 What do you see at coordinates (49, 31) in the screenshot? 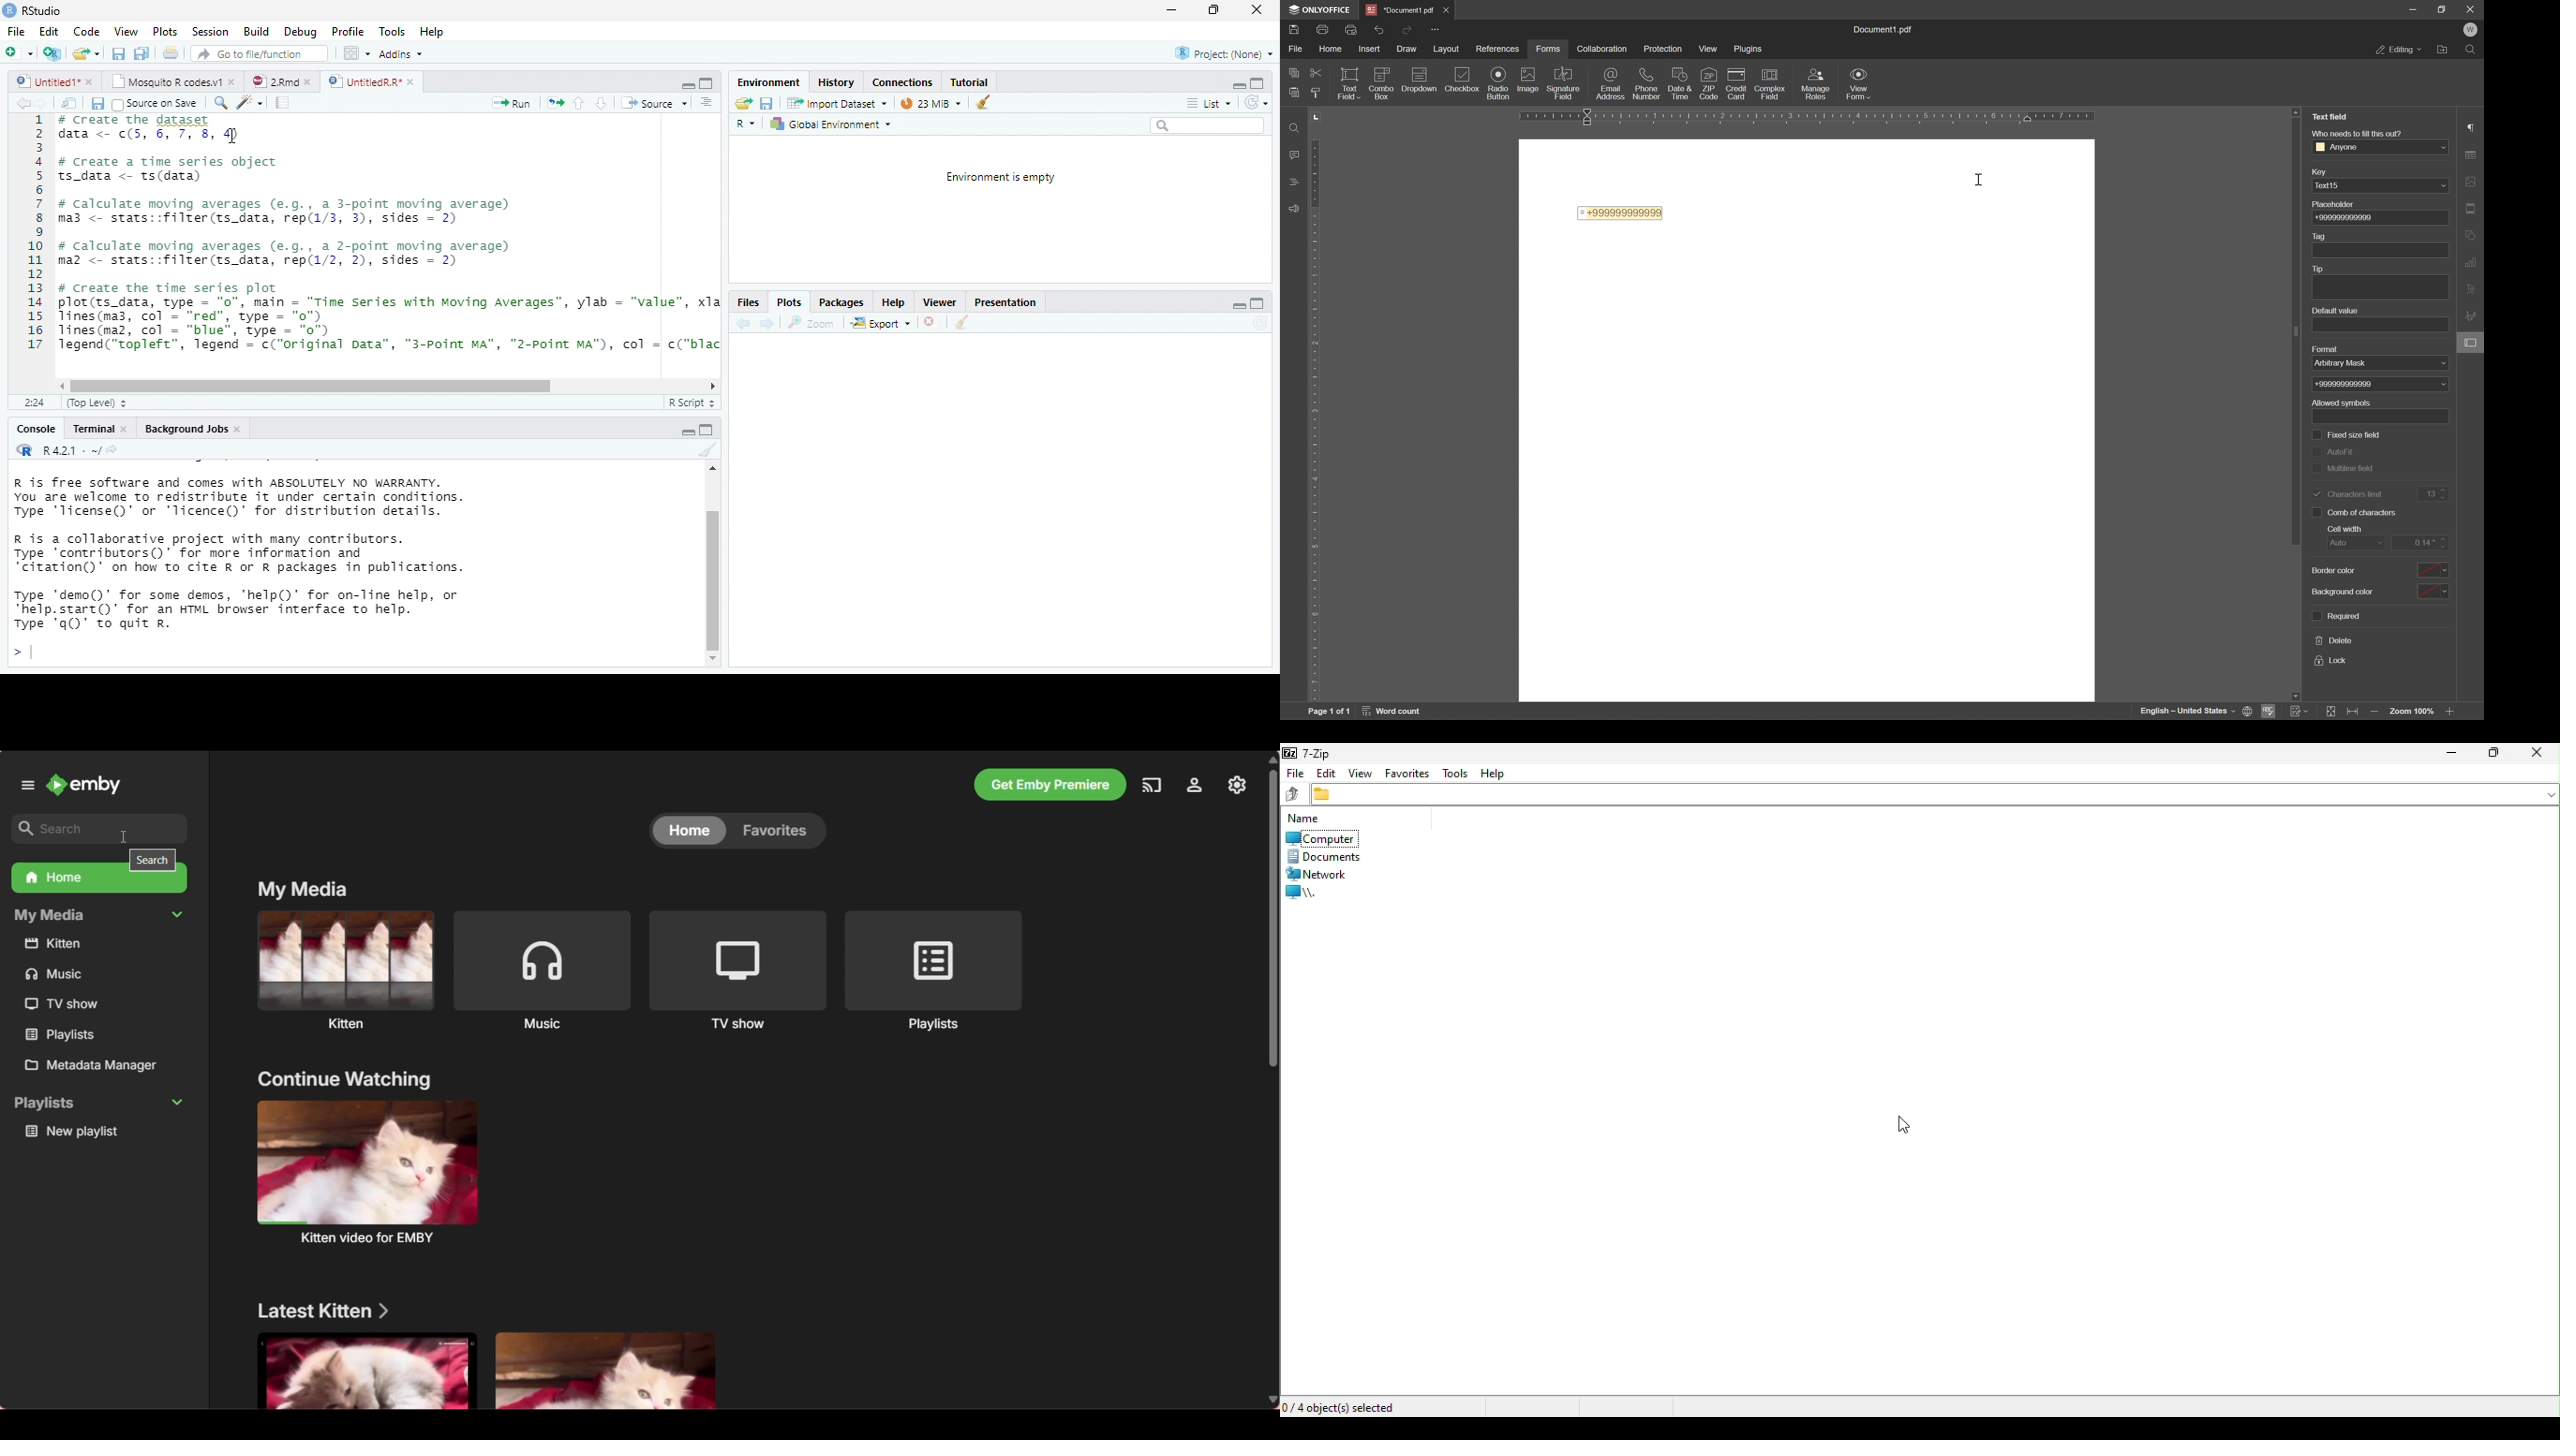
I see `Edit` at bounding box center [49, 31].